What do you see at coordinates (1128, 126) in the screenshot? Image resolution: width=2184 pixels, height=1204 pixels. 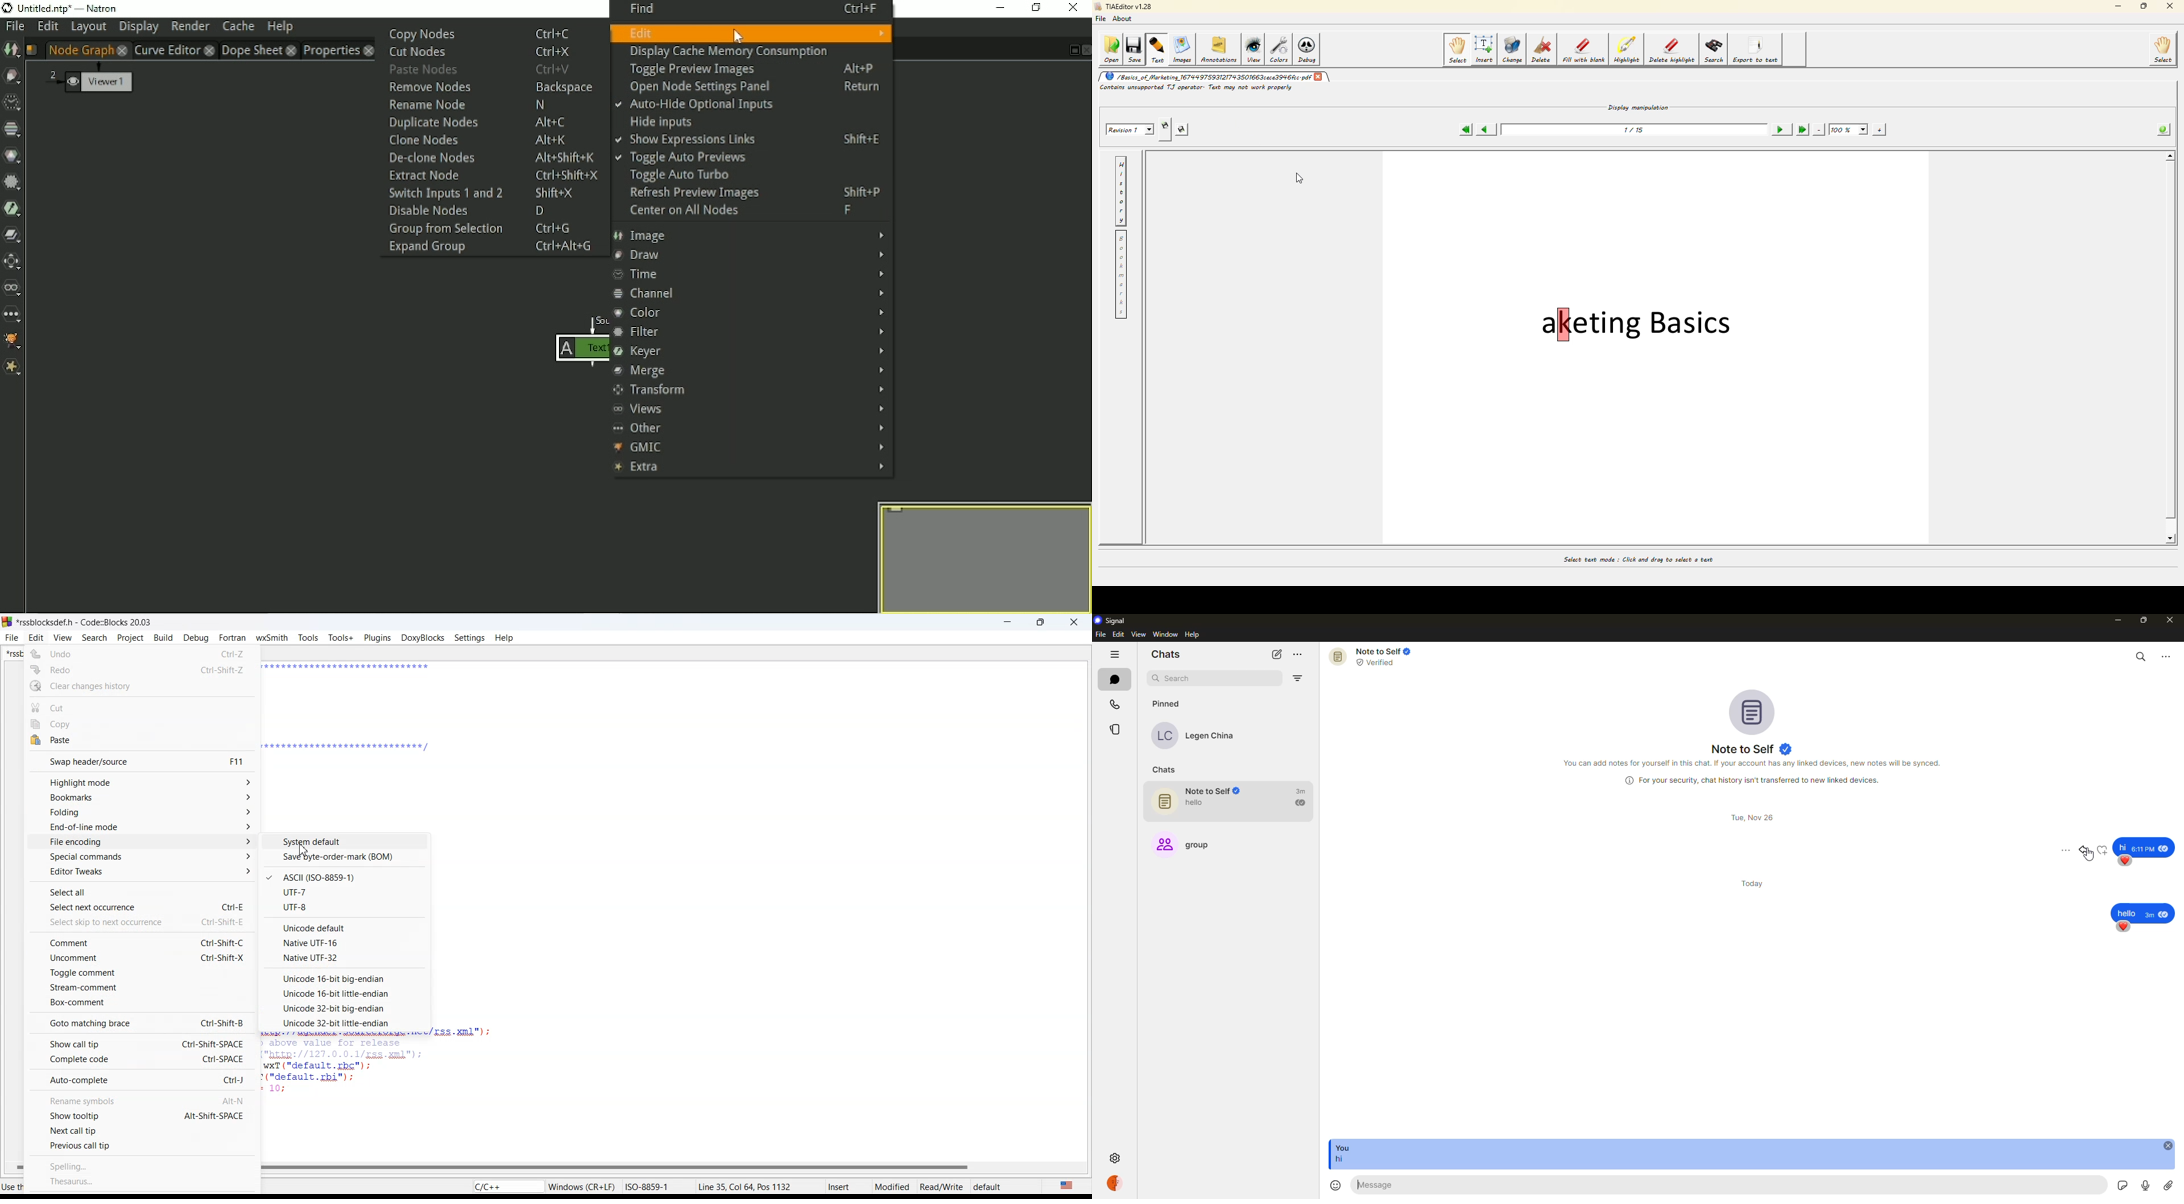 I see `revision` at bounding box center [1128, 126].